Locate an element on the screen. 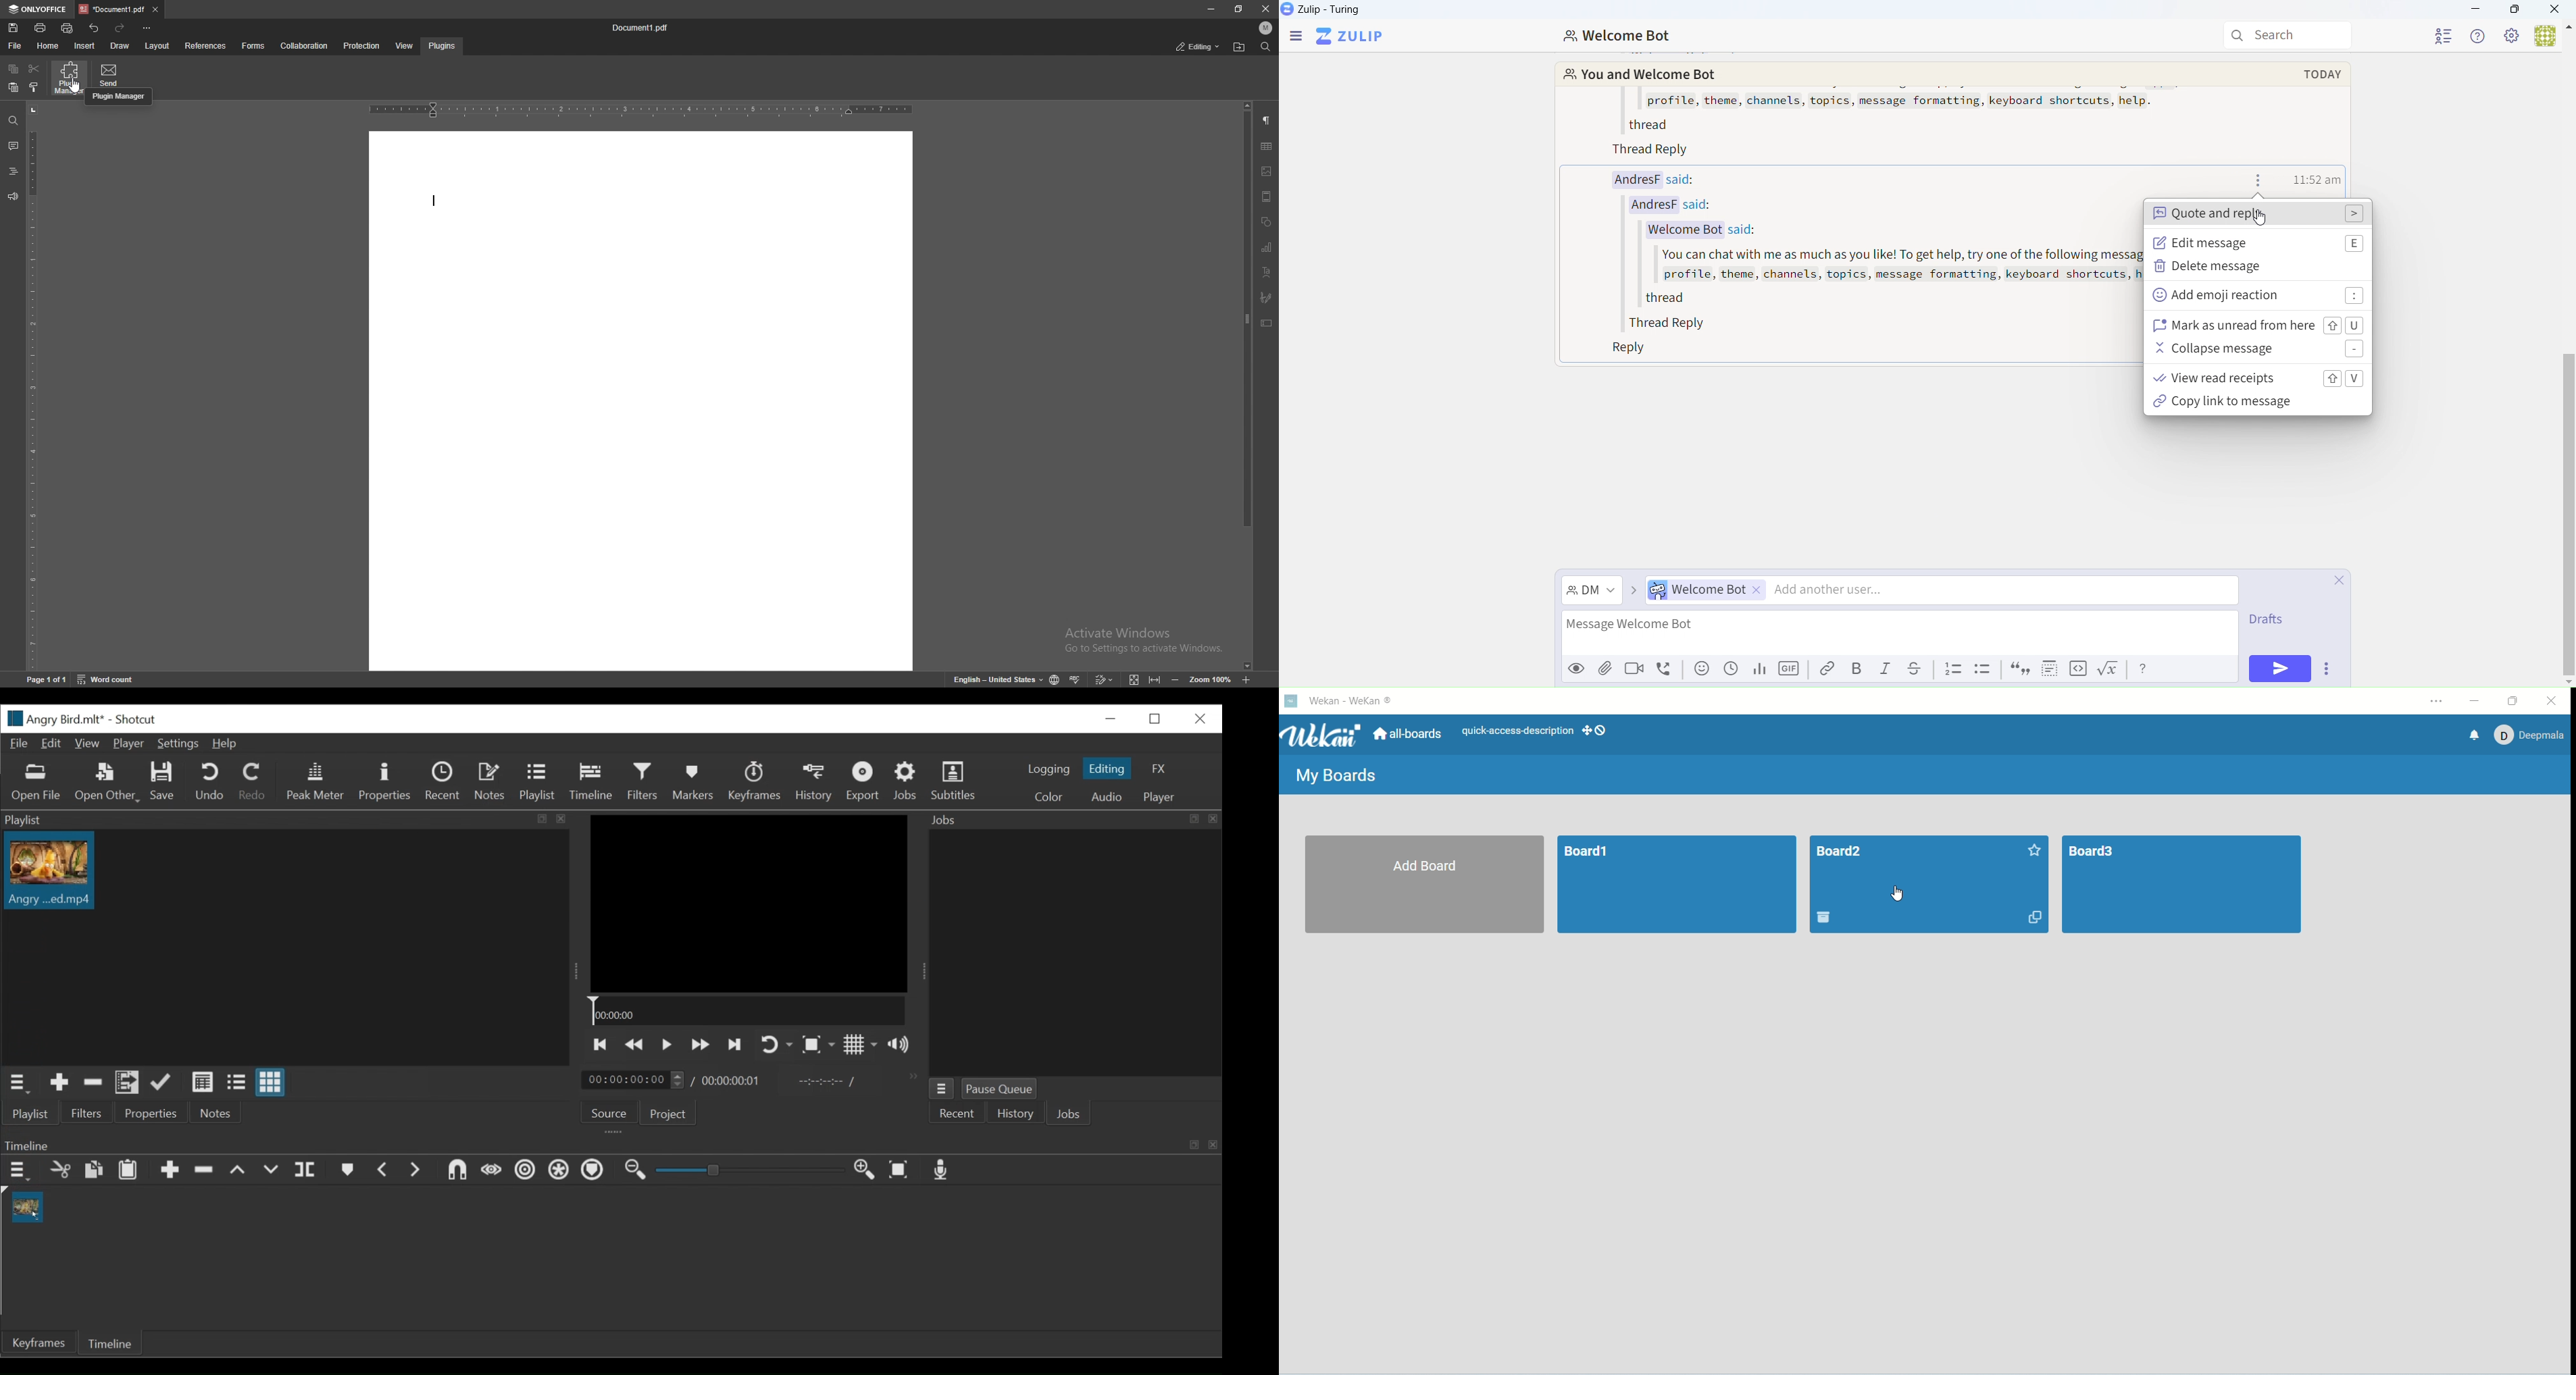 The width and height of the screenshot is (2576, 1400). Jobs Panel is located at coordinates (1075, 952).